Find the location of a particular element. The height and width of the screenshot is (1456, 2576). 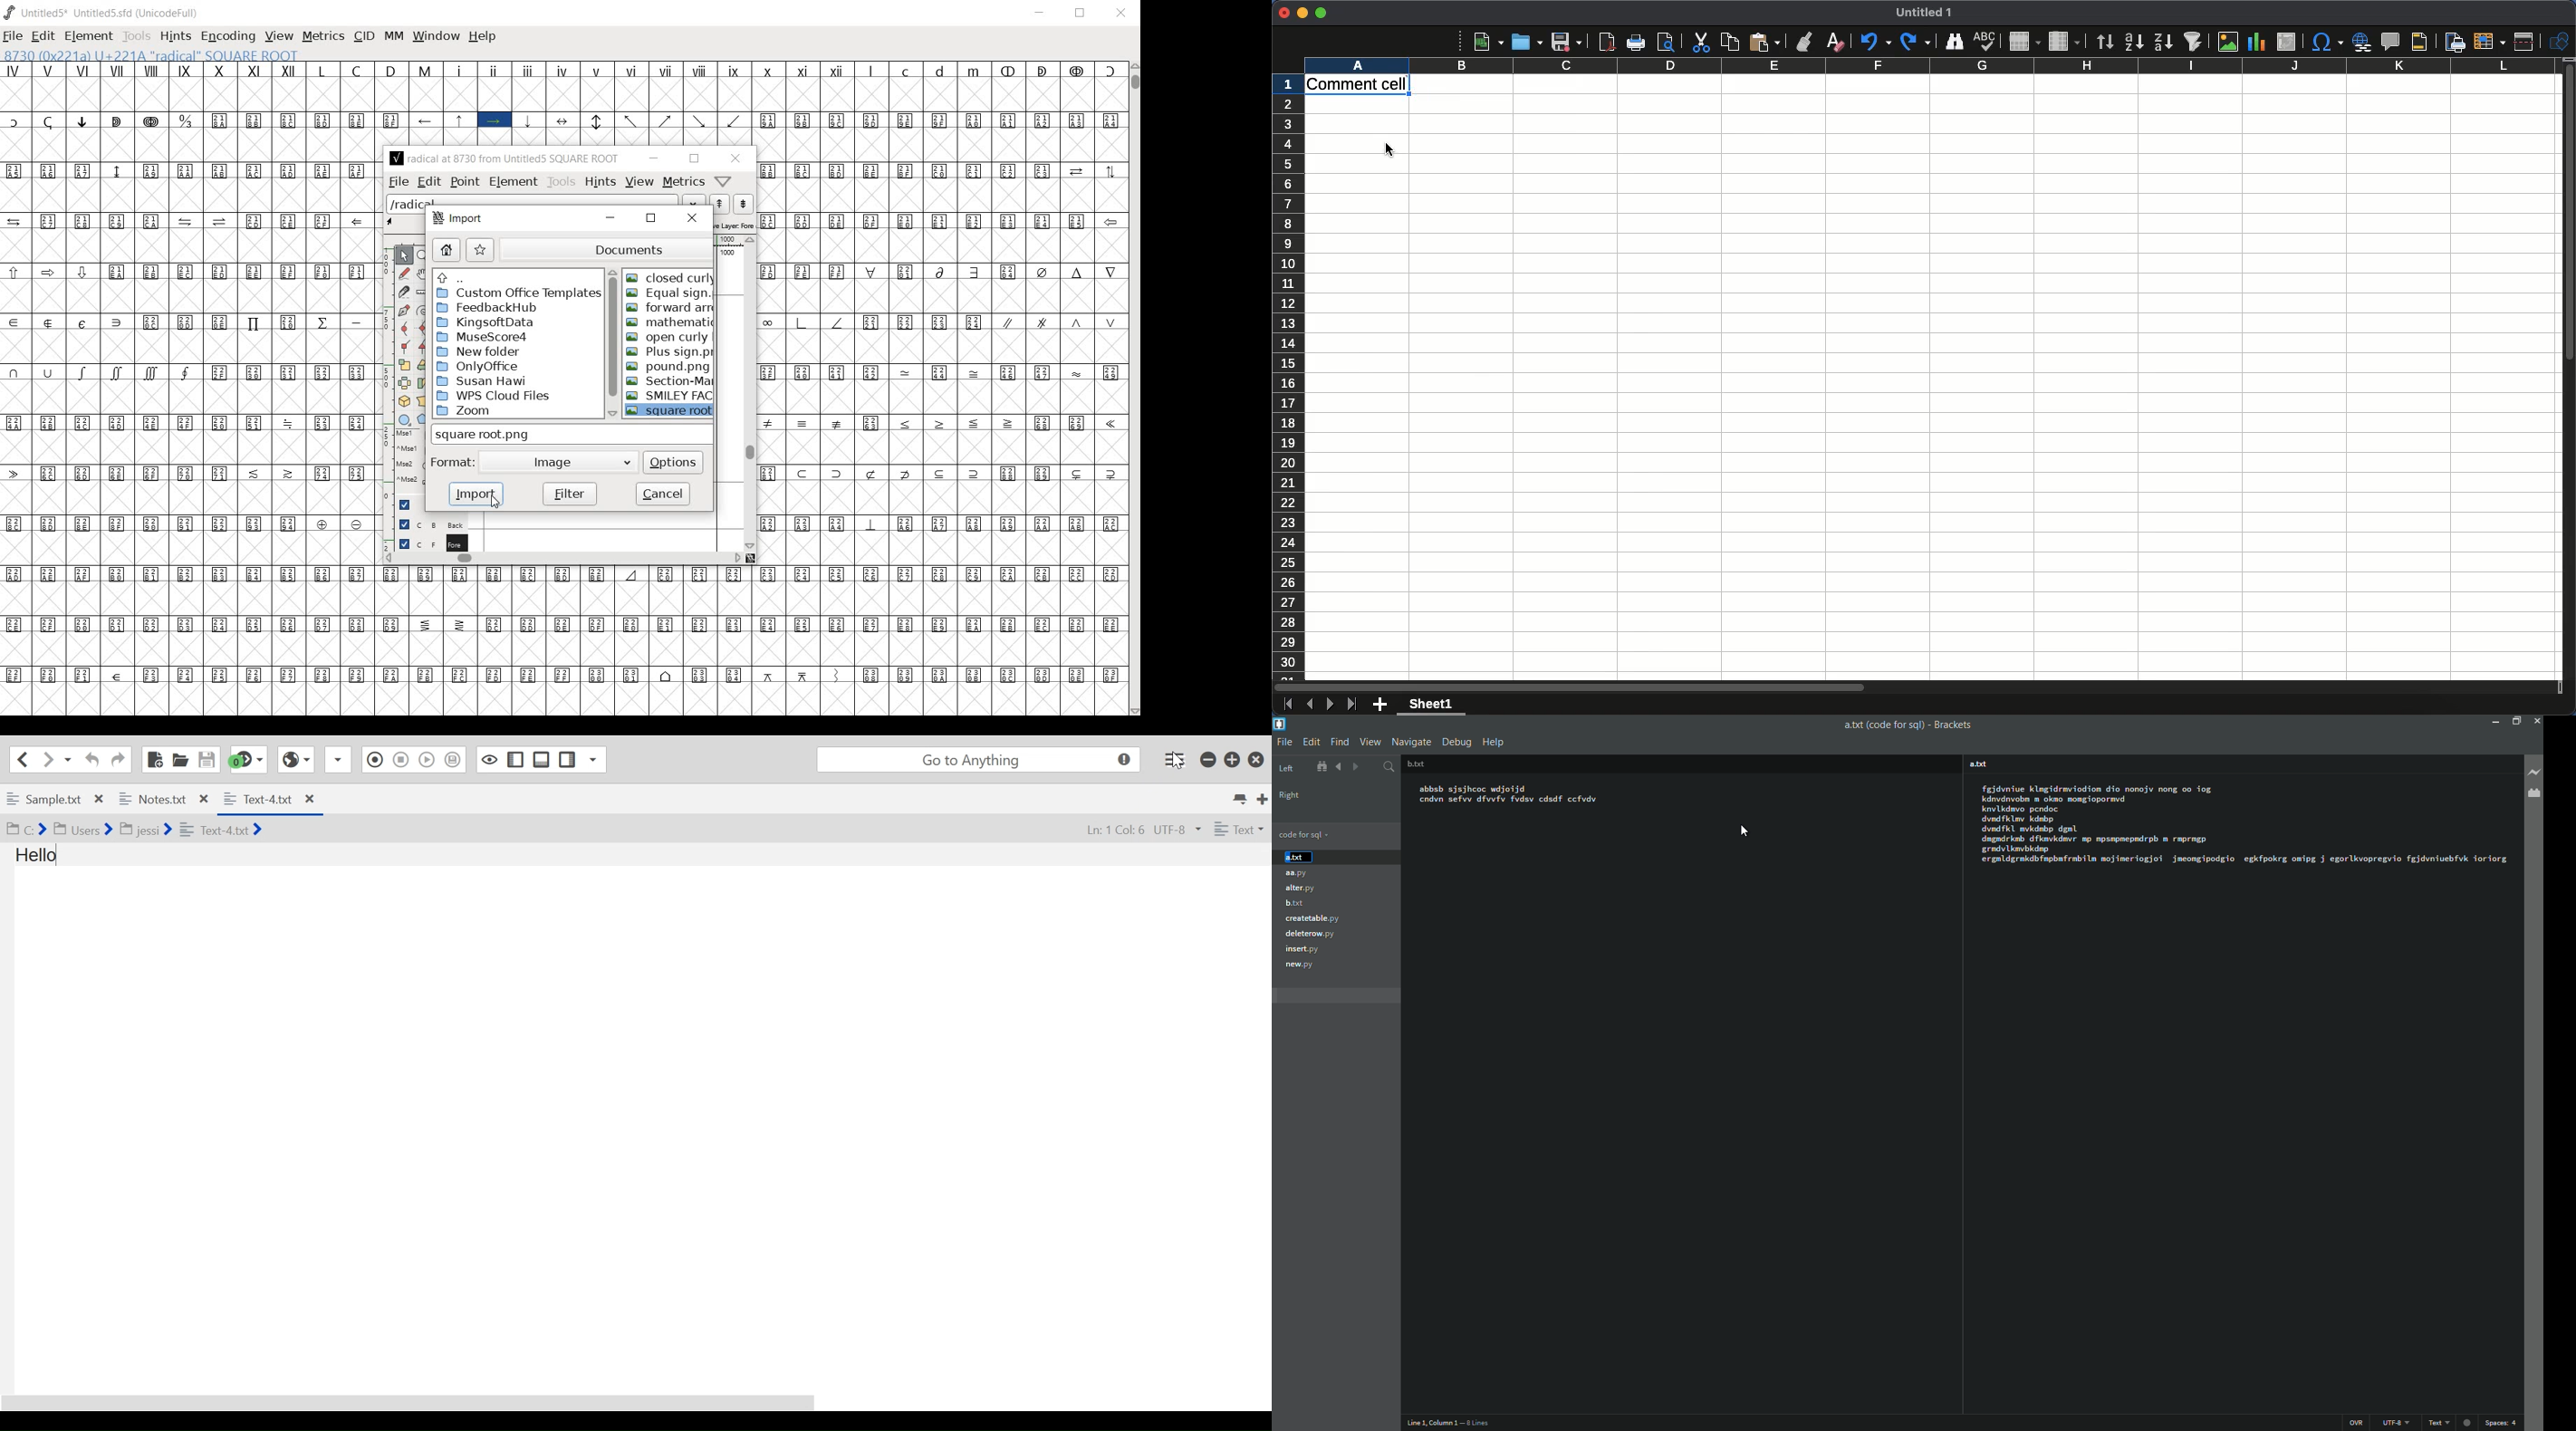

add a curve point always either horizontal or vertical is located at coordinates (421, 327).